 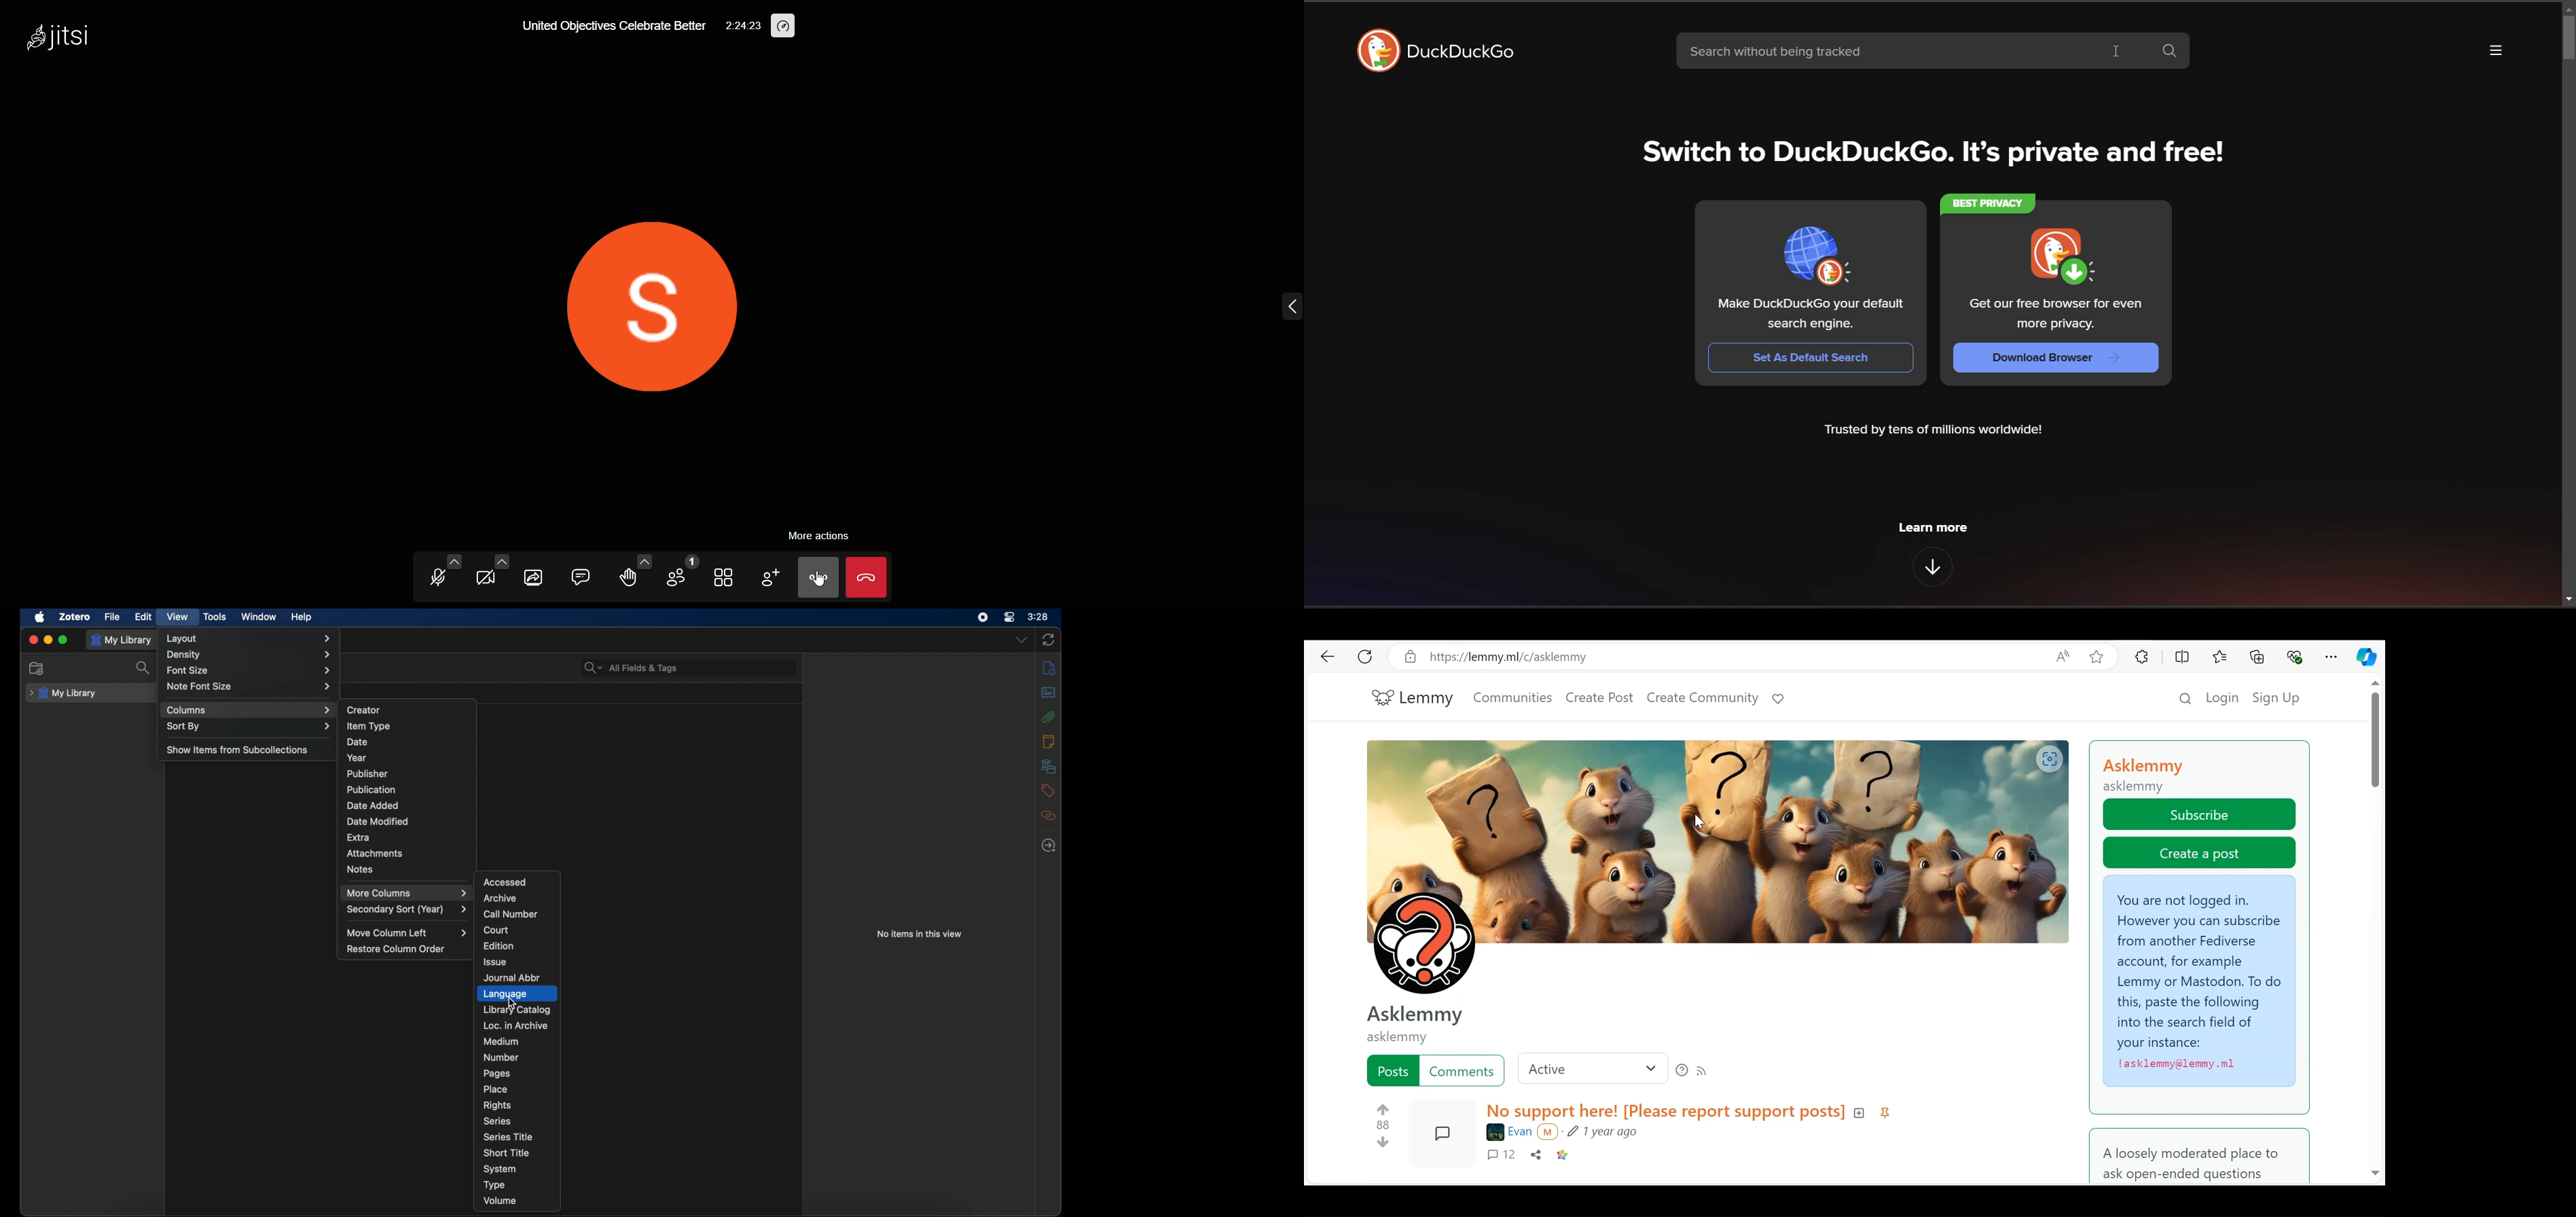 What do you see at coordinates (508, 1152) in the screenshot?
I see `short title` at bounding box center [508, 1152].